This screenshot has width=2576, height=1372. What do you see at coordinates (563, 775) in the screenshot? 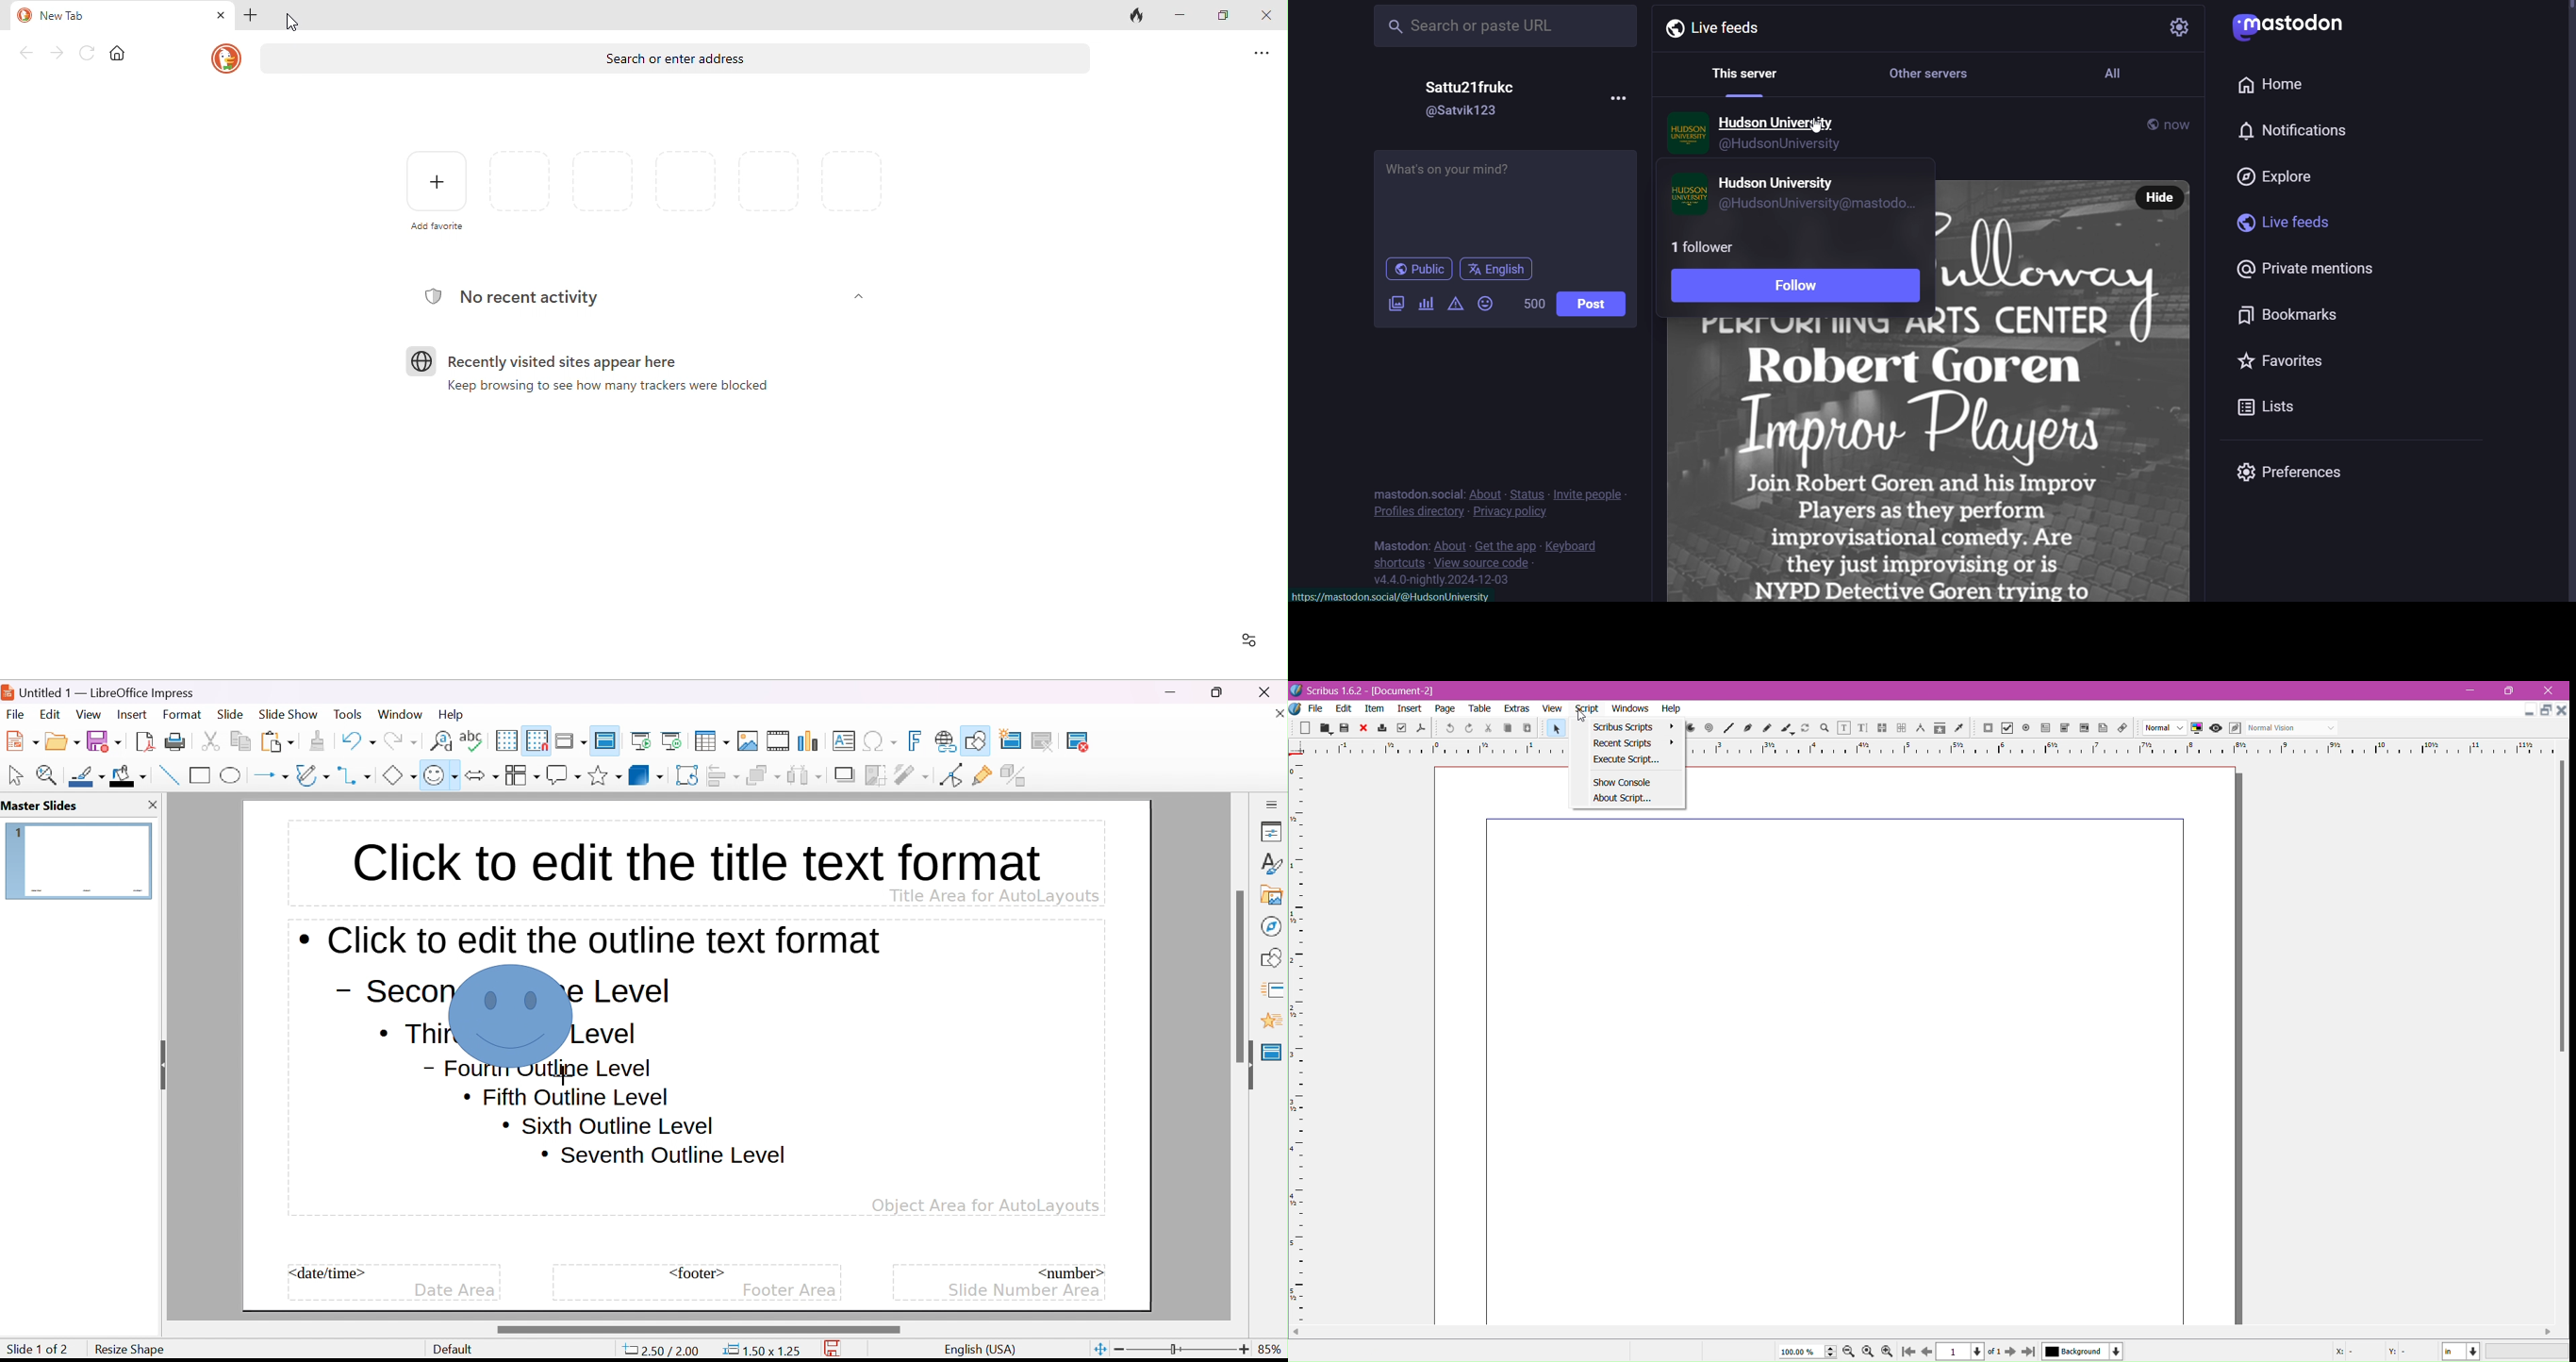
I see `callout shapes` at bounding box center [563, 775].